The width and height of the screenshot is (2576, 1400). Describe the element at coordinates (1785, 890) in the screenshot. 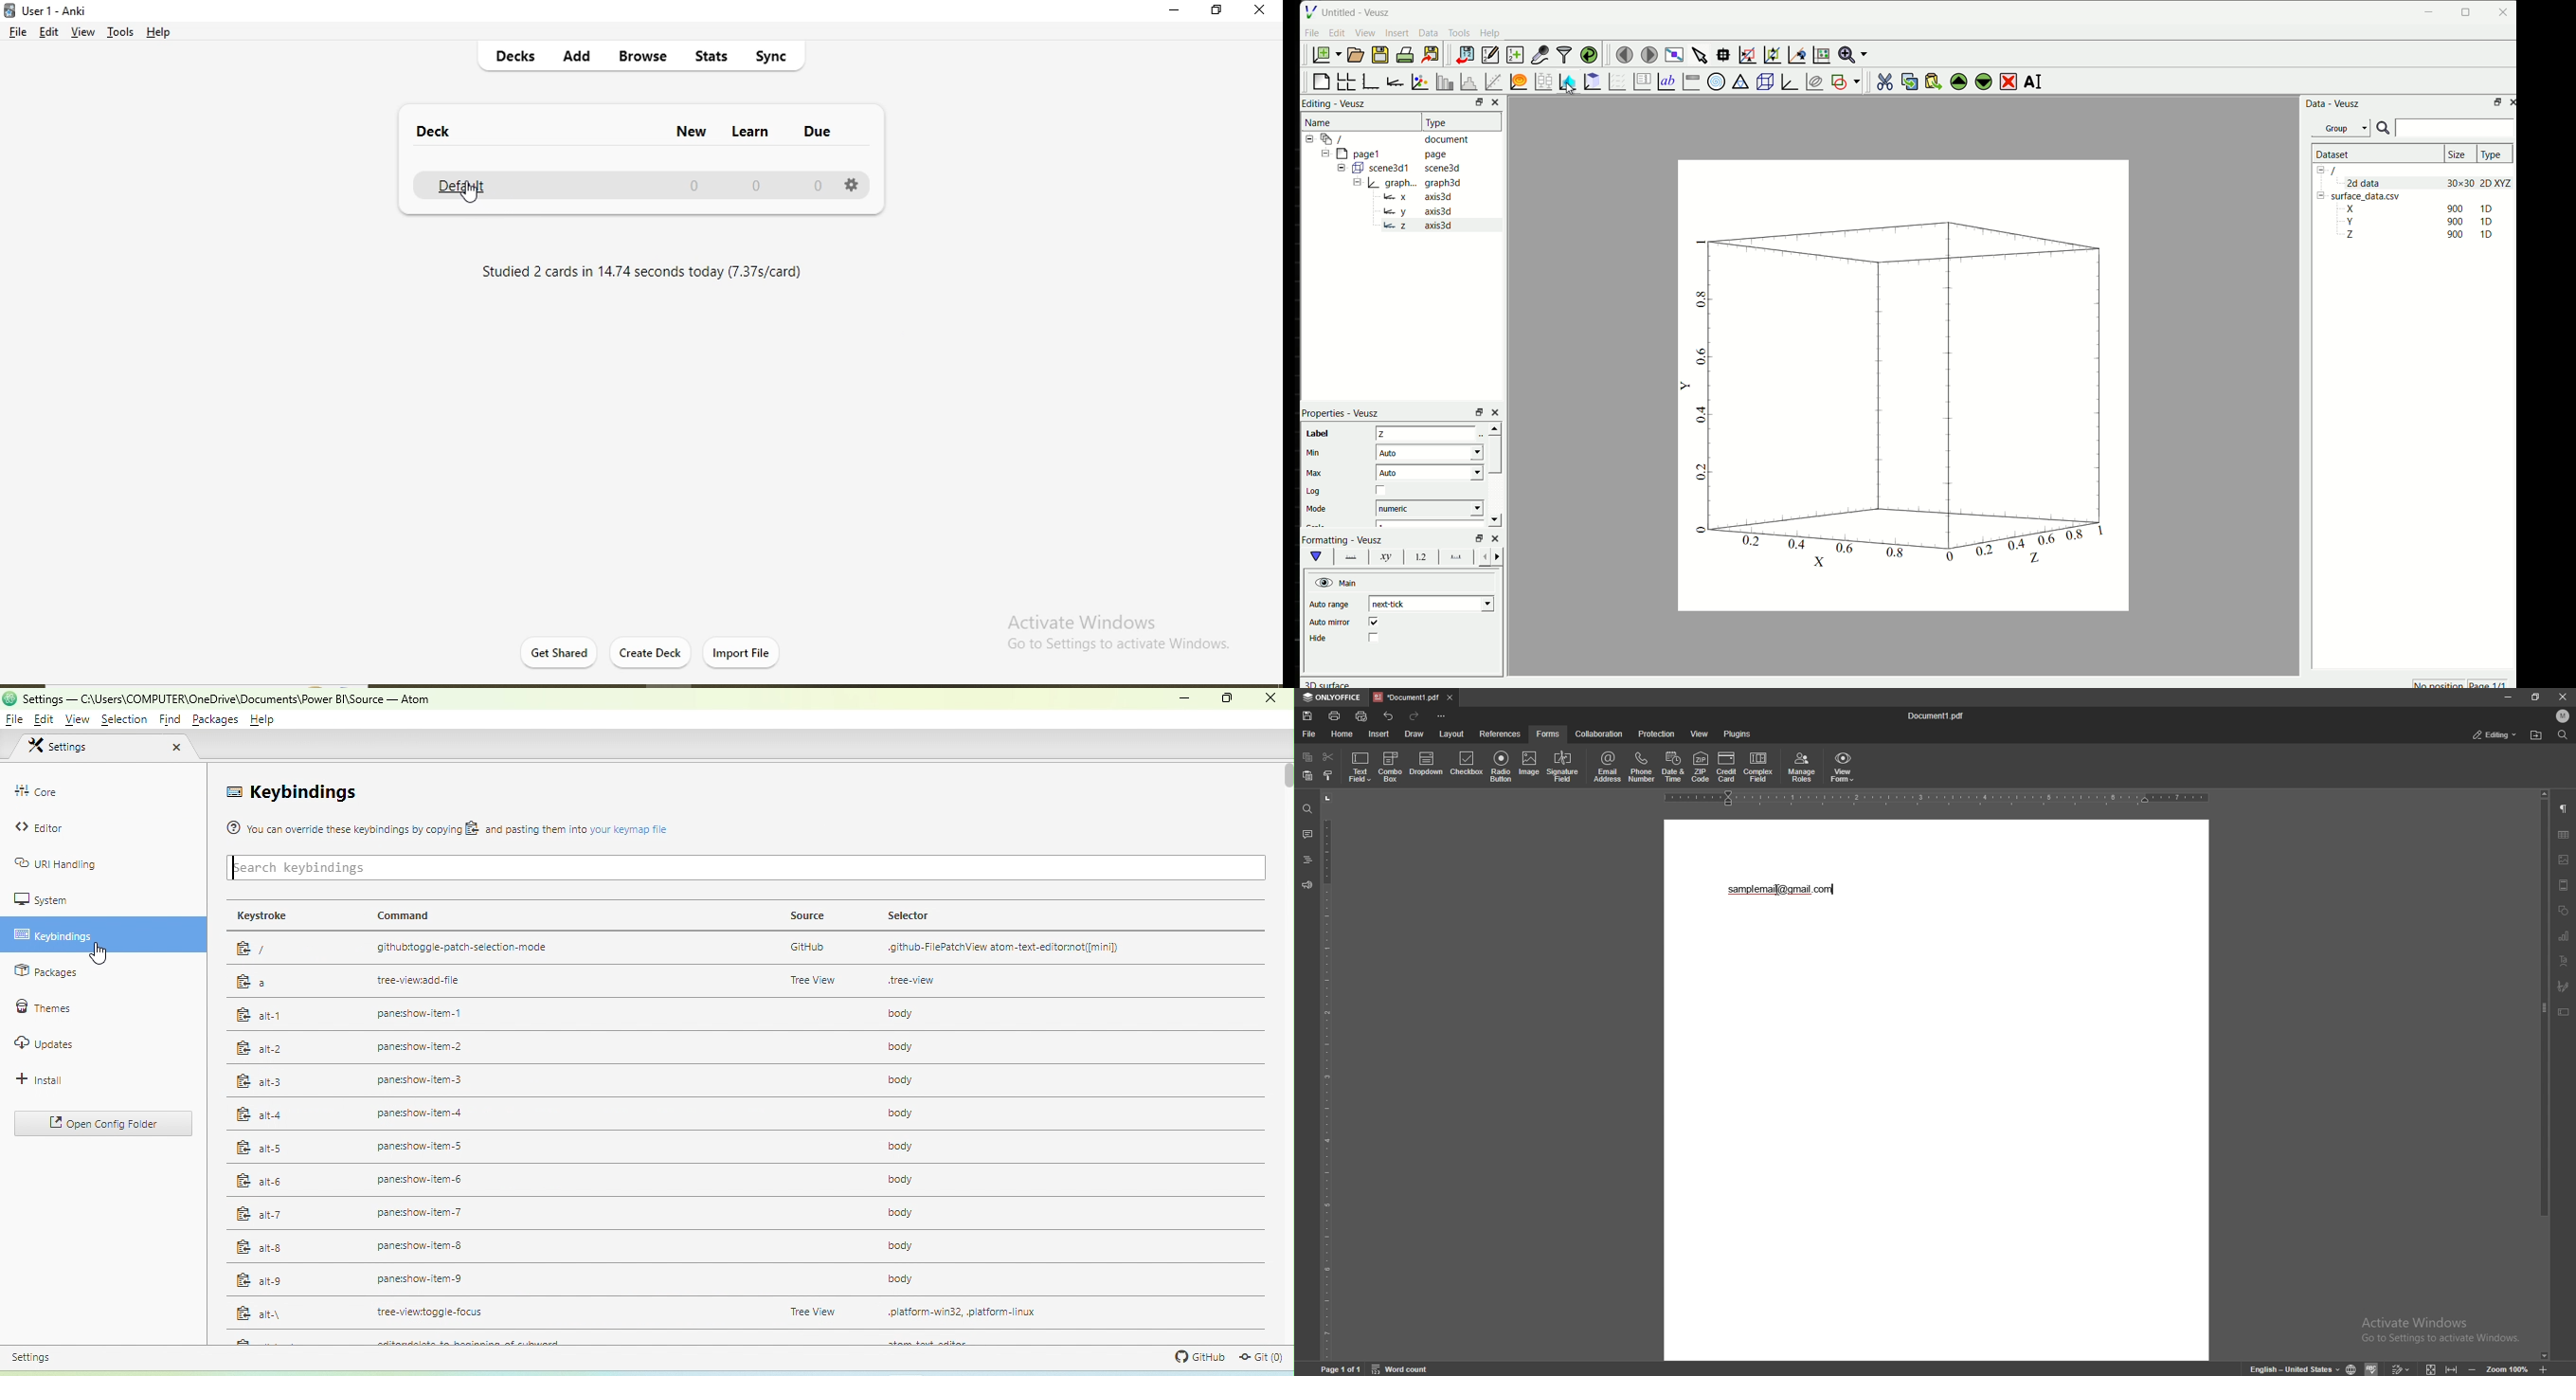

I see `text` at that location.